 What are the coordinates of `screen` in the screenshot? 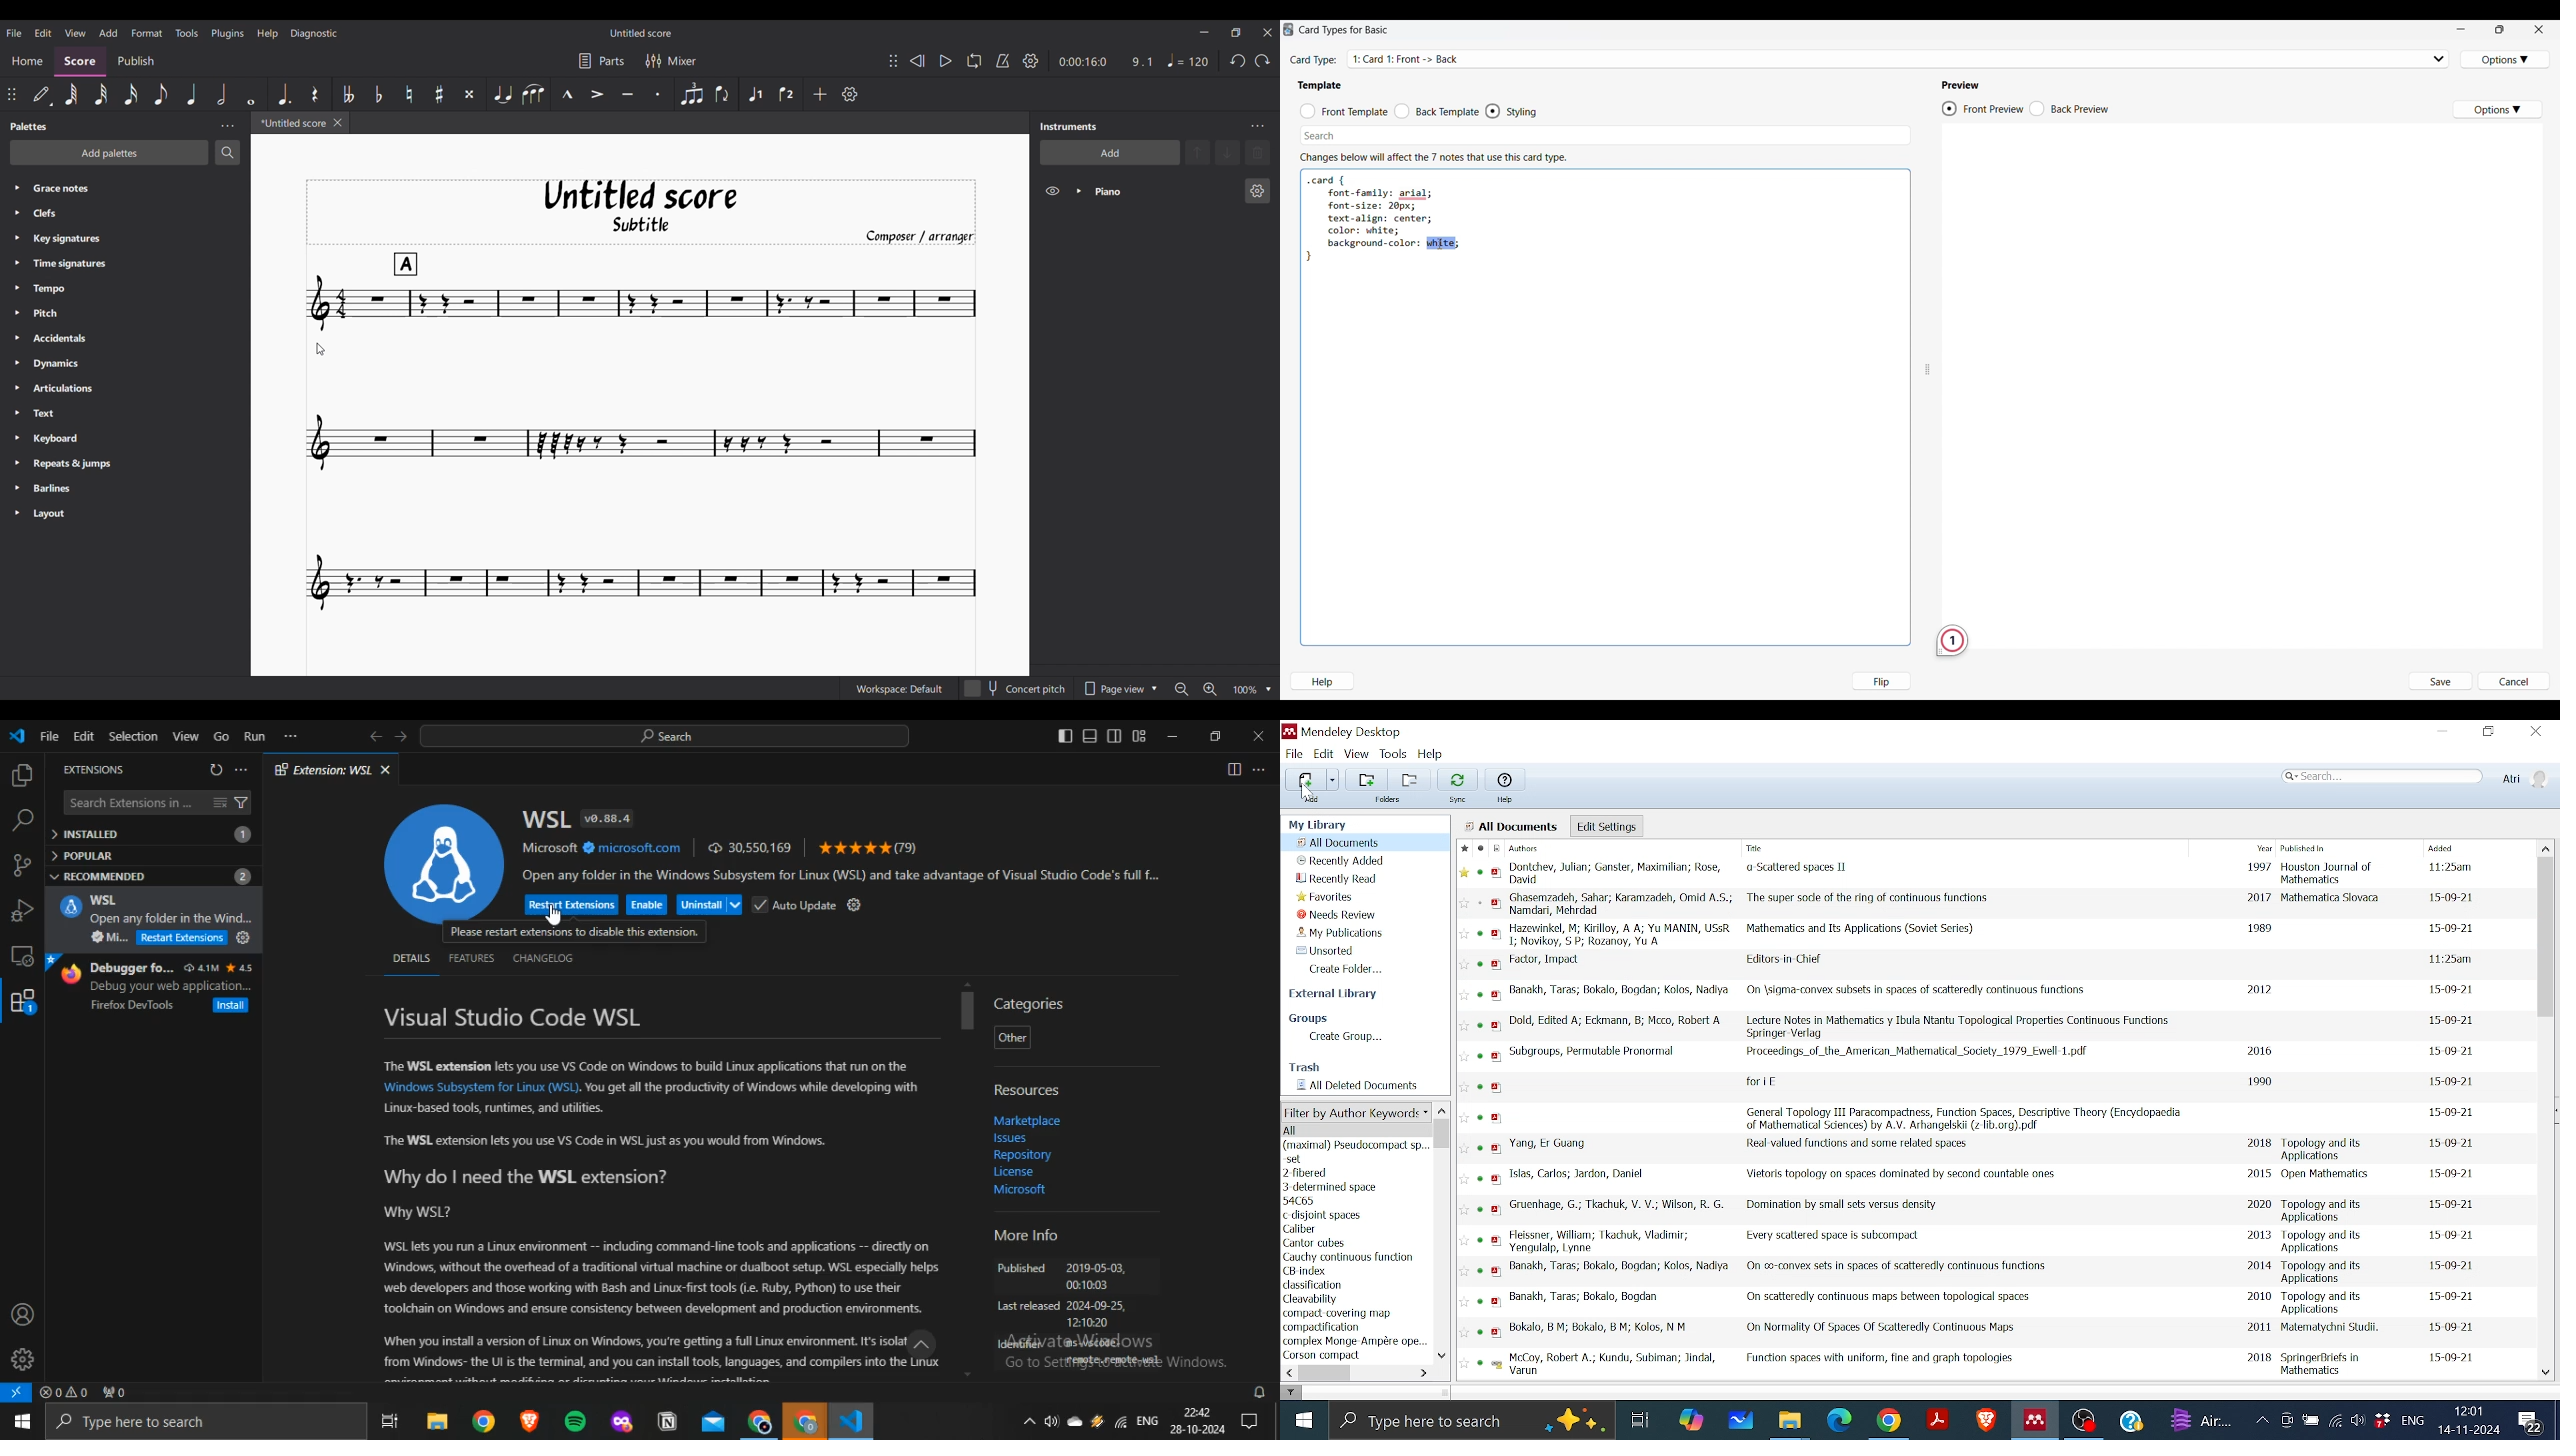 It's located at (22, 956).